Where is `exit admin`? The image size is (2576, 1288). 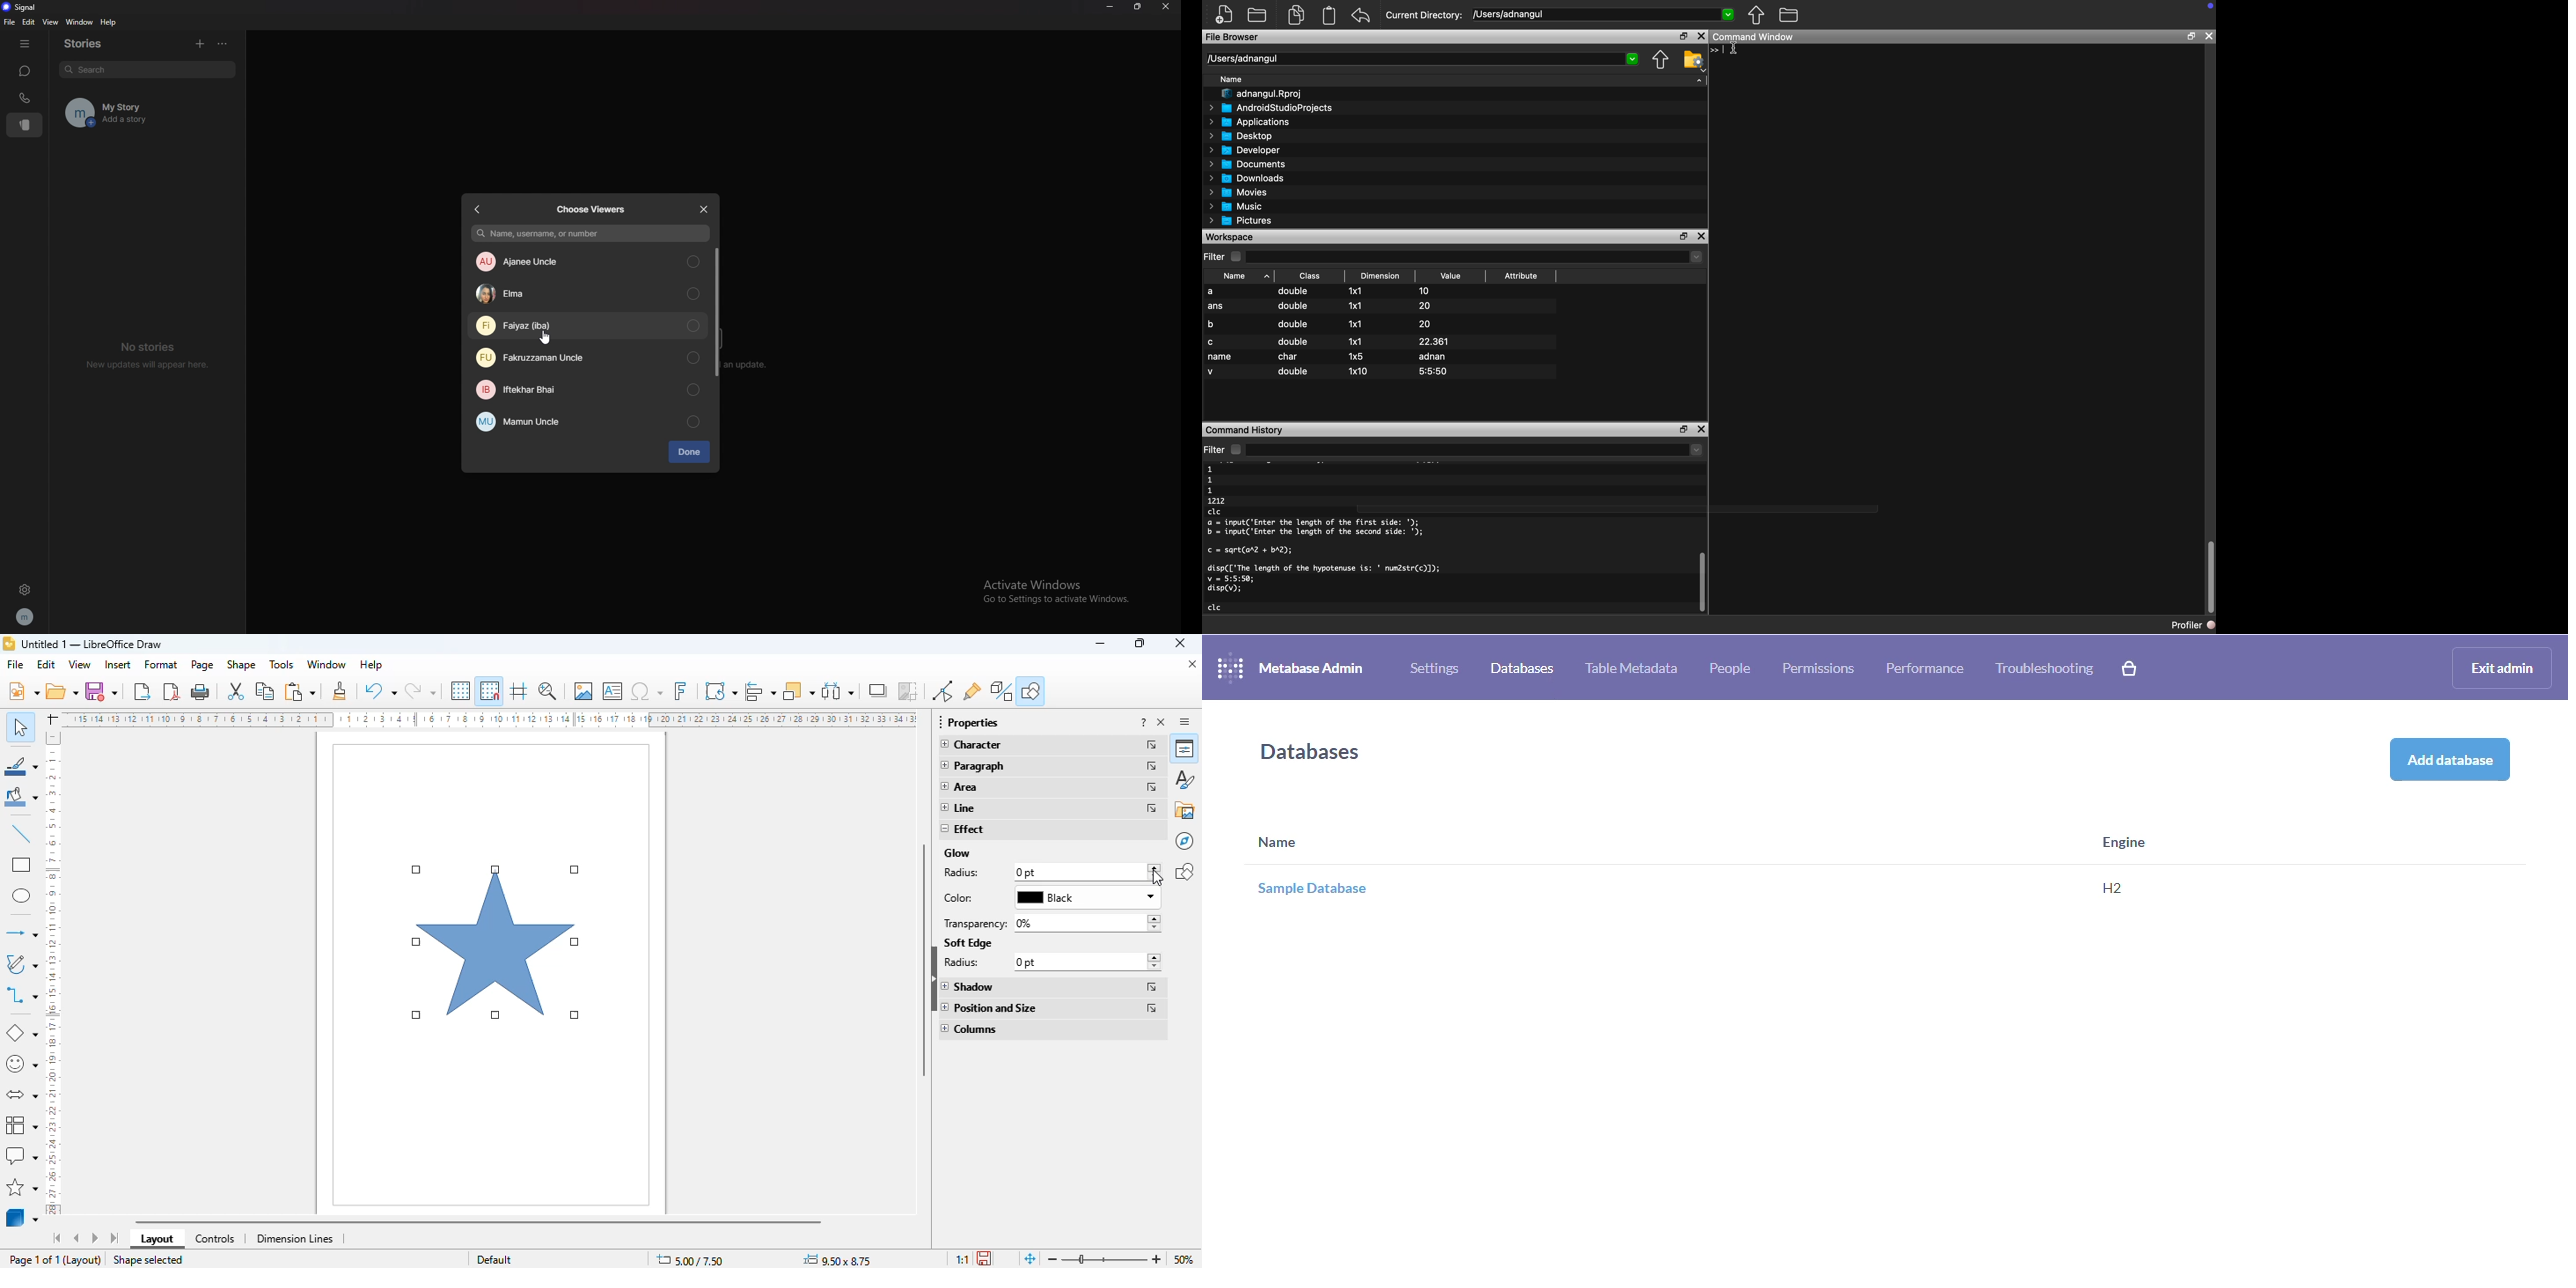
exit admin is located at coordinates (2503, 668).